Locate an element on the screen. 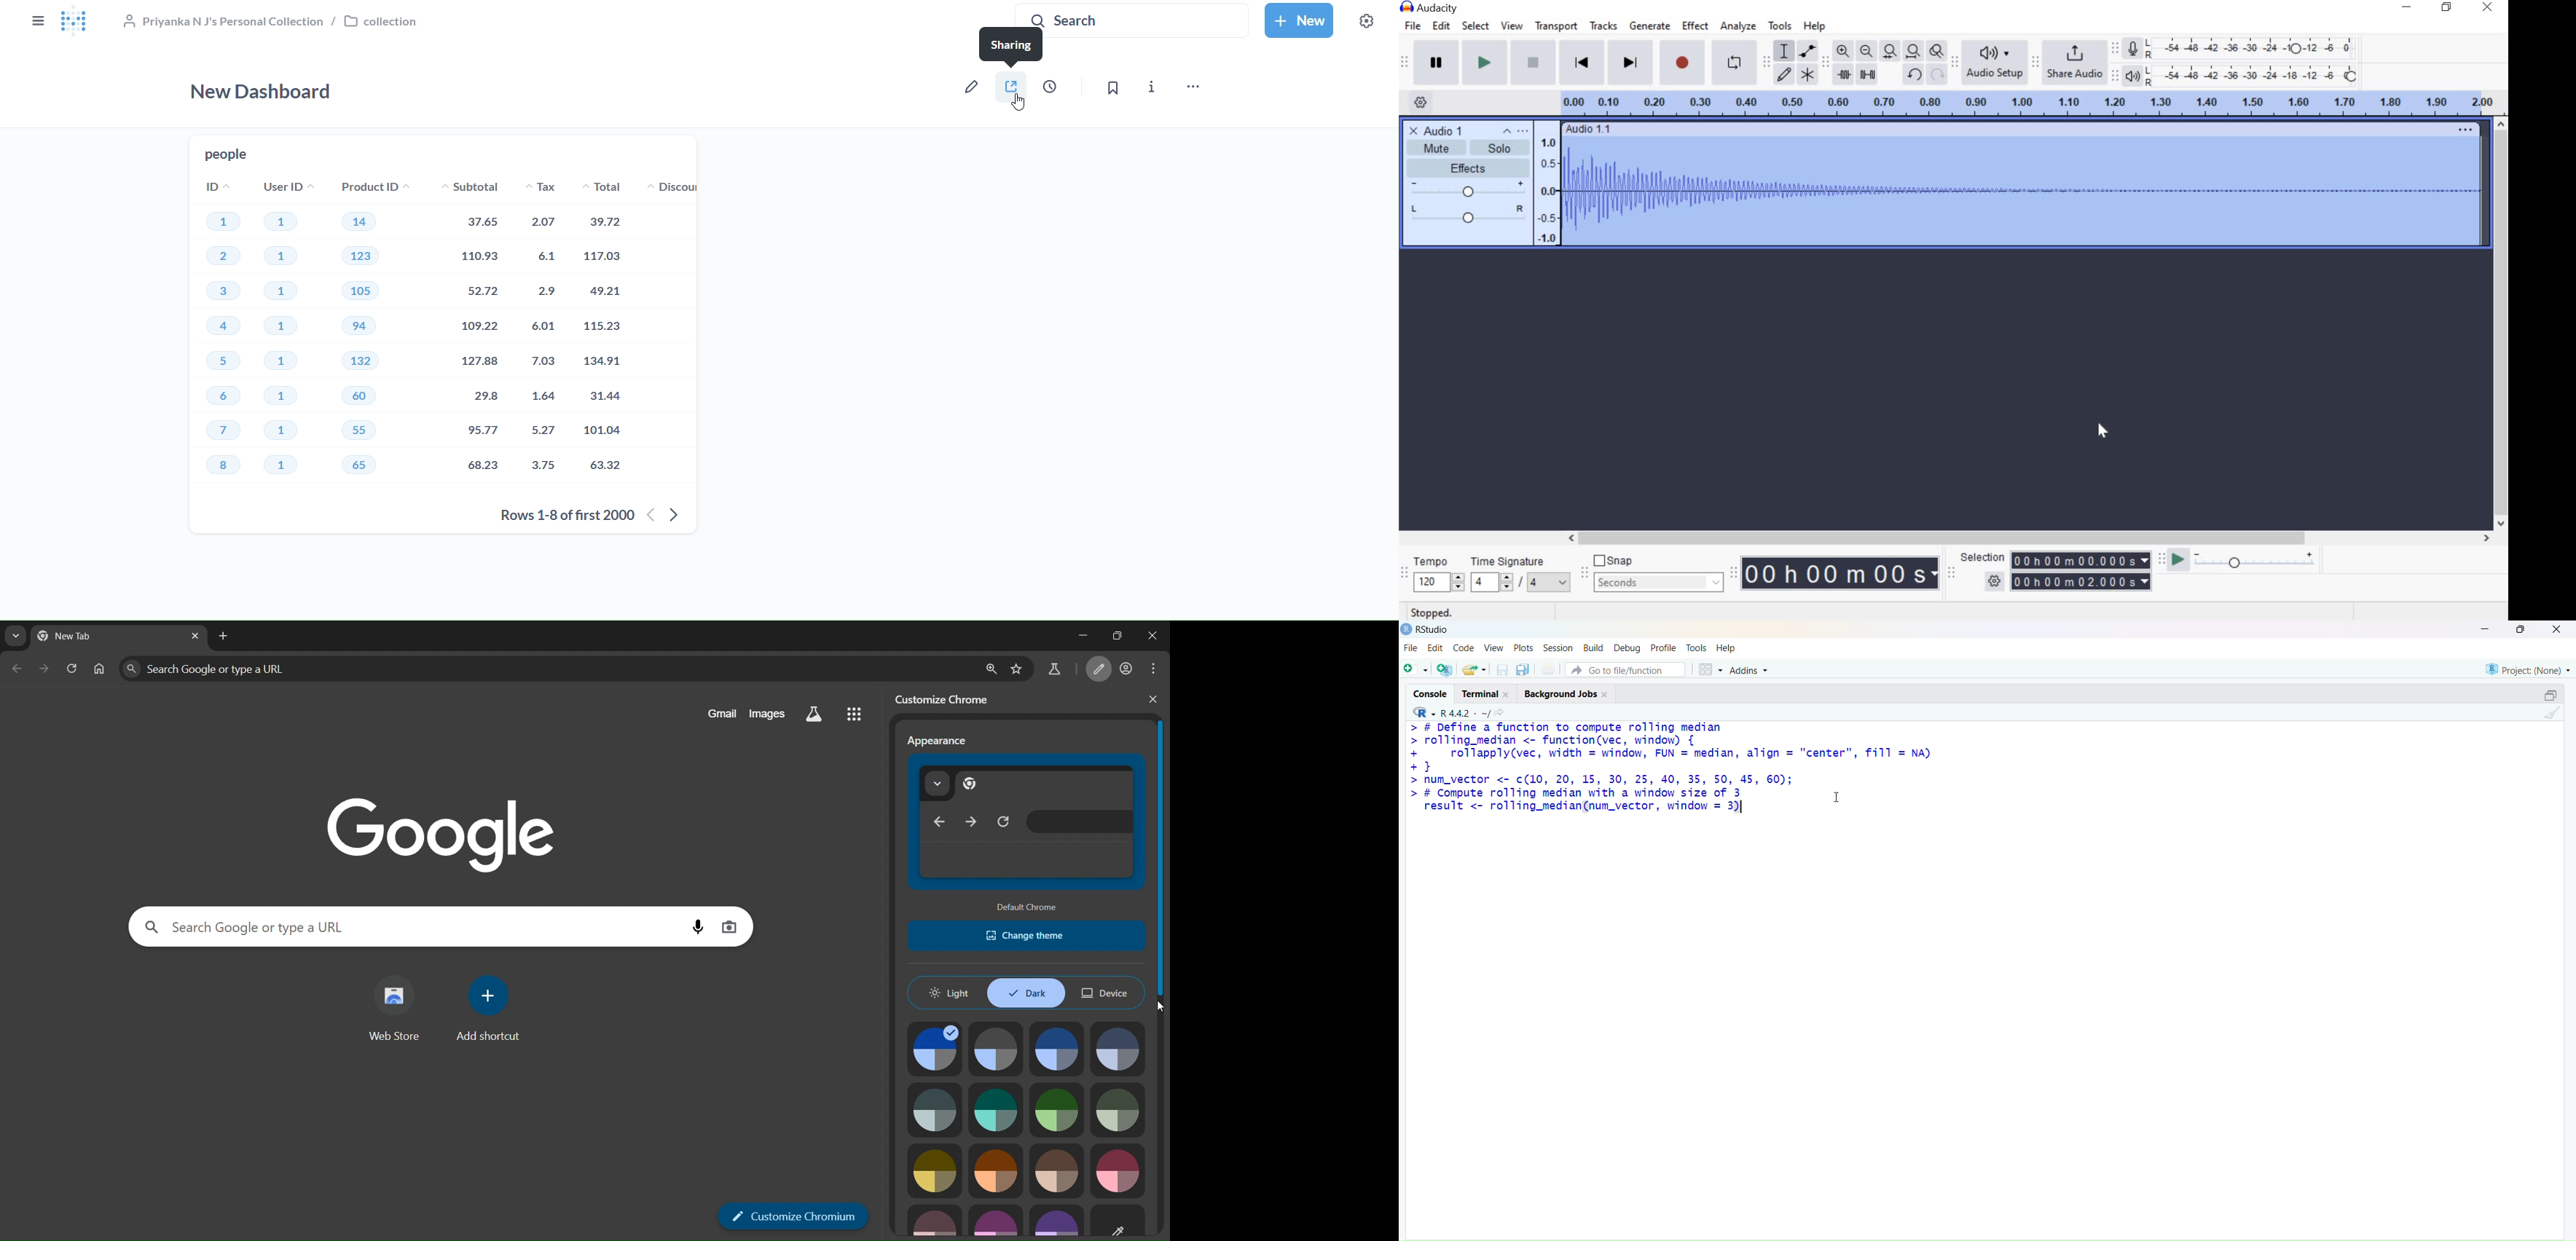 The image size is (2576, 1260). Playback Level is located at coordinates (2241, 75).